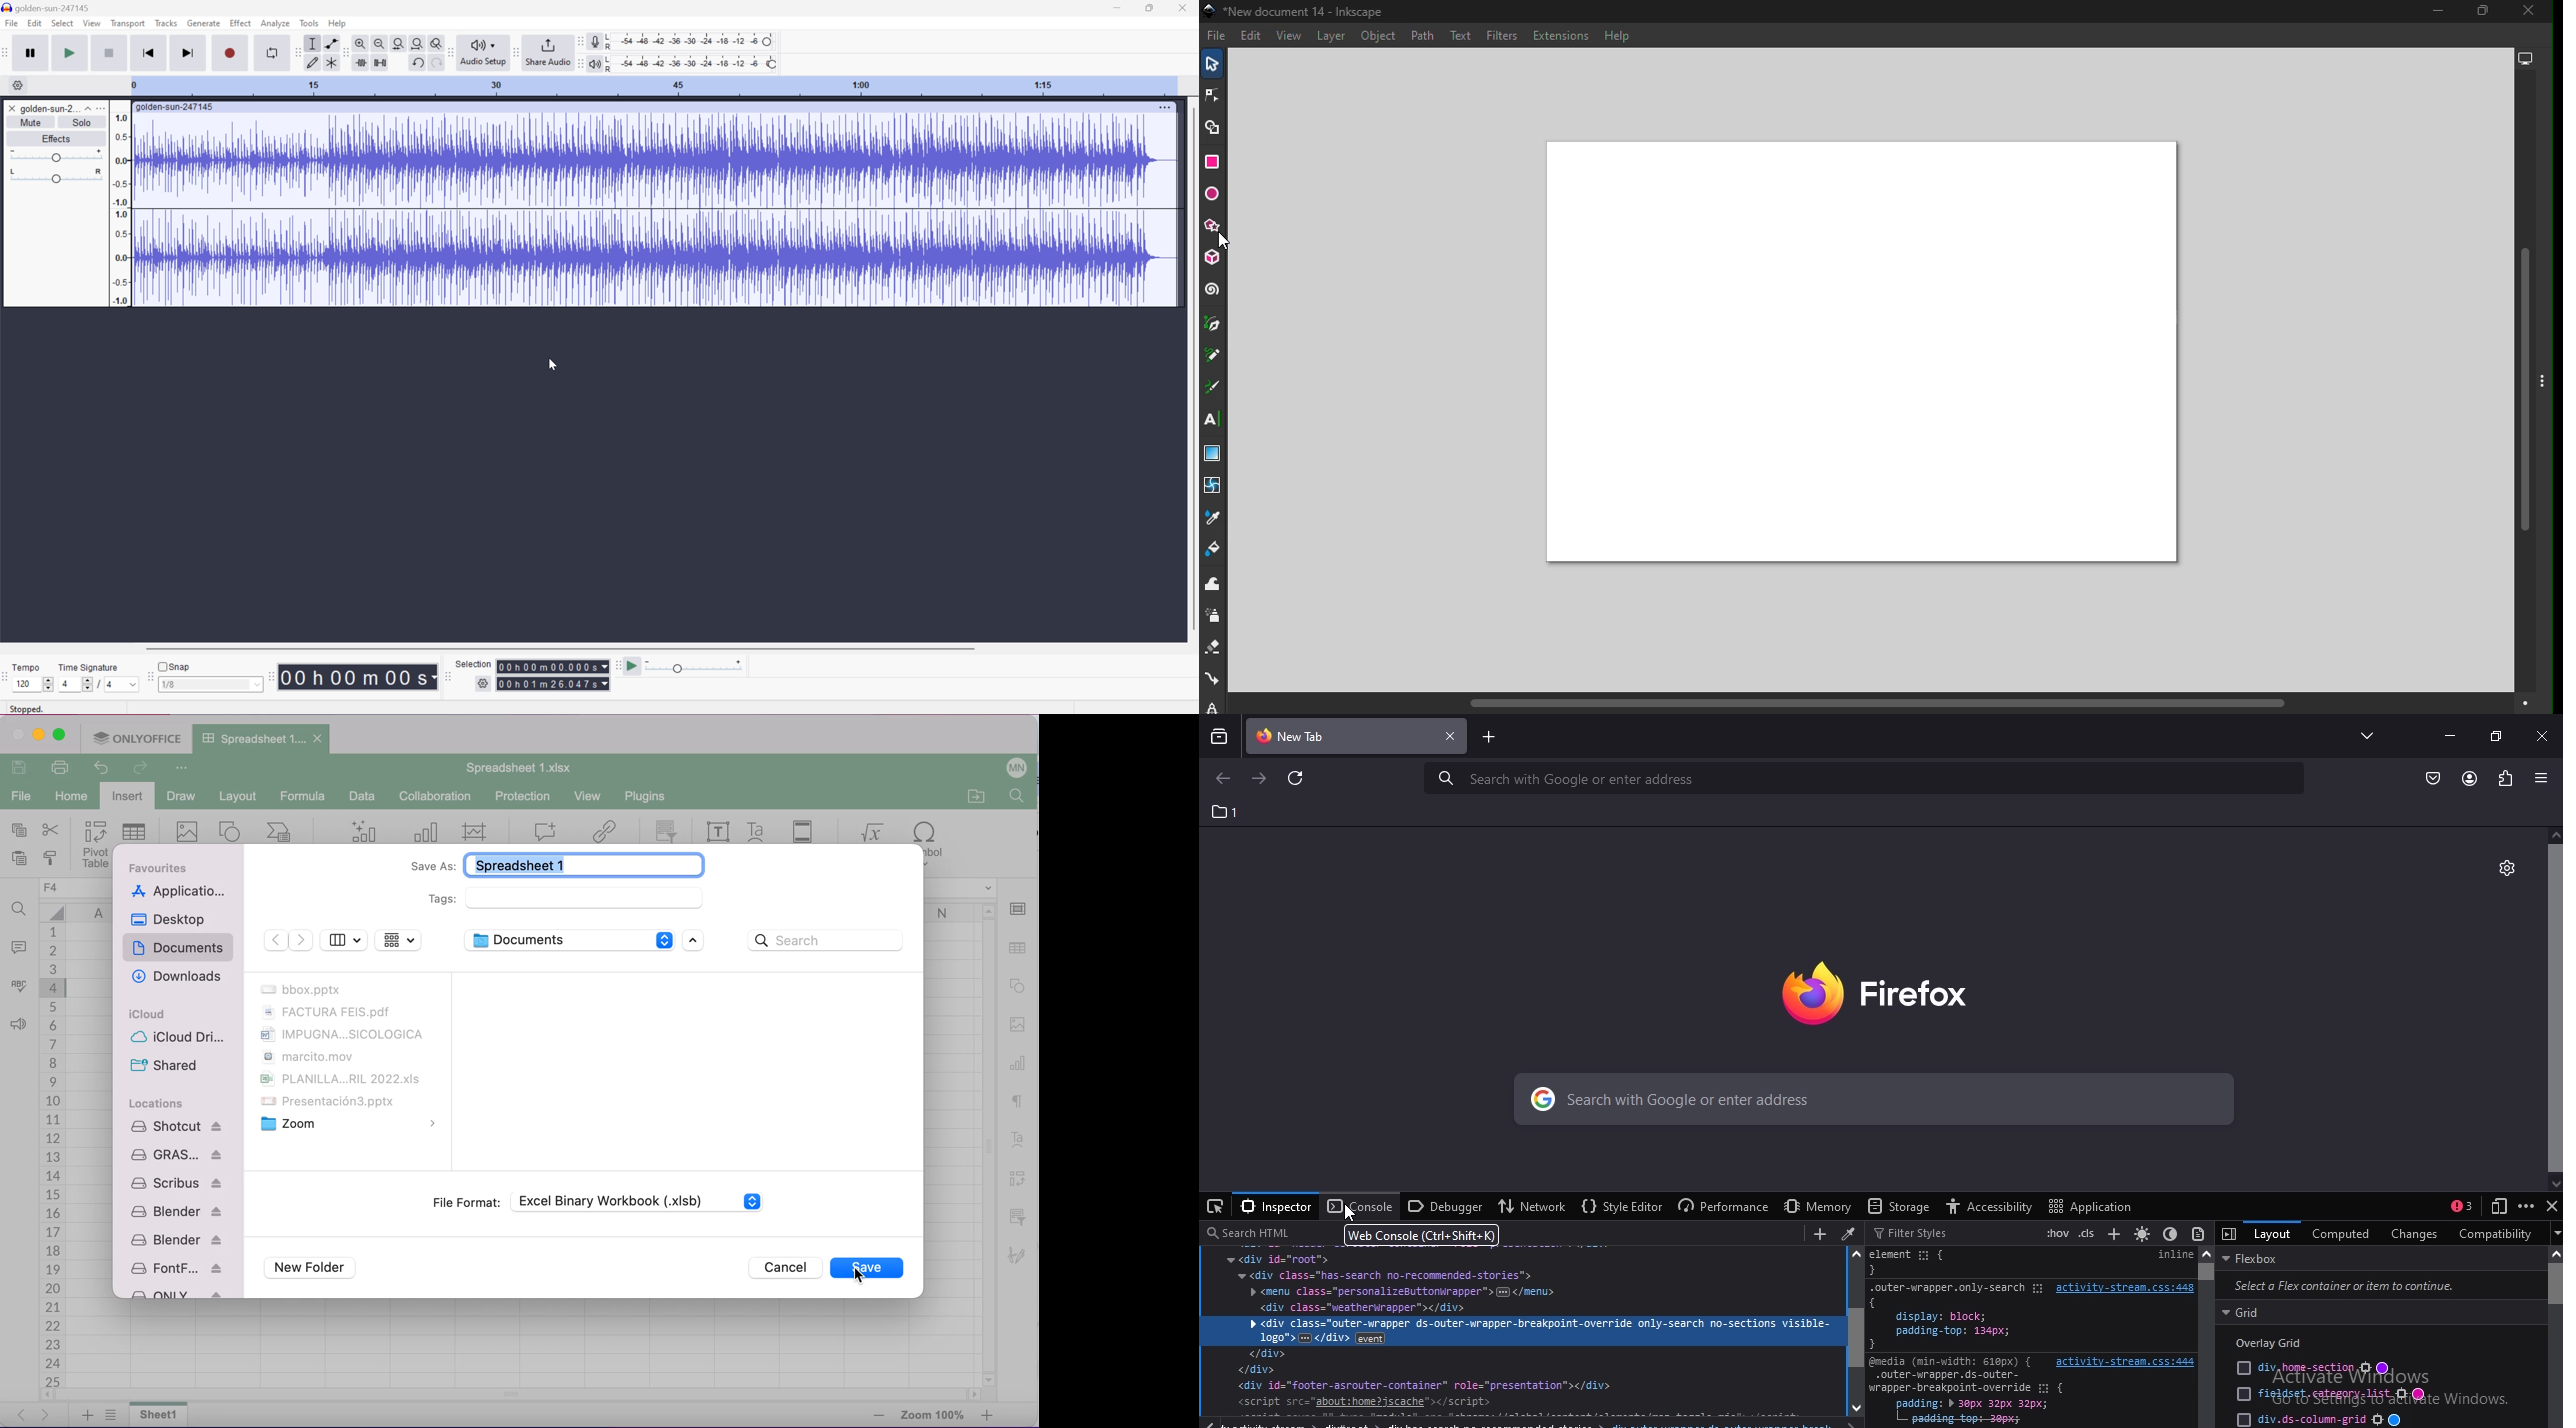  What do you see at coordinates (2228, 1233) in the screenshot?
I see `toggle off the 3 pane inspector` at bounding box center [2228, 1233].